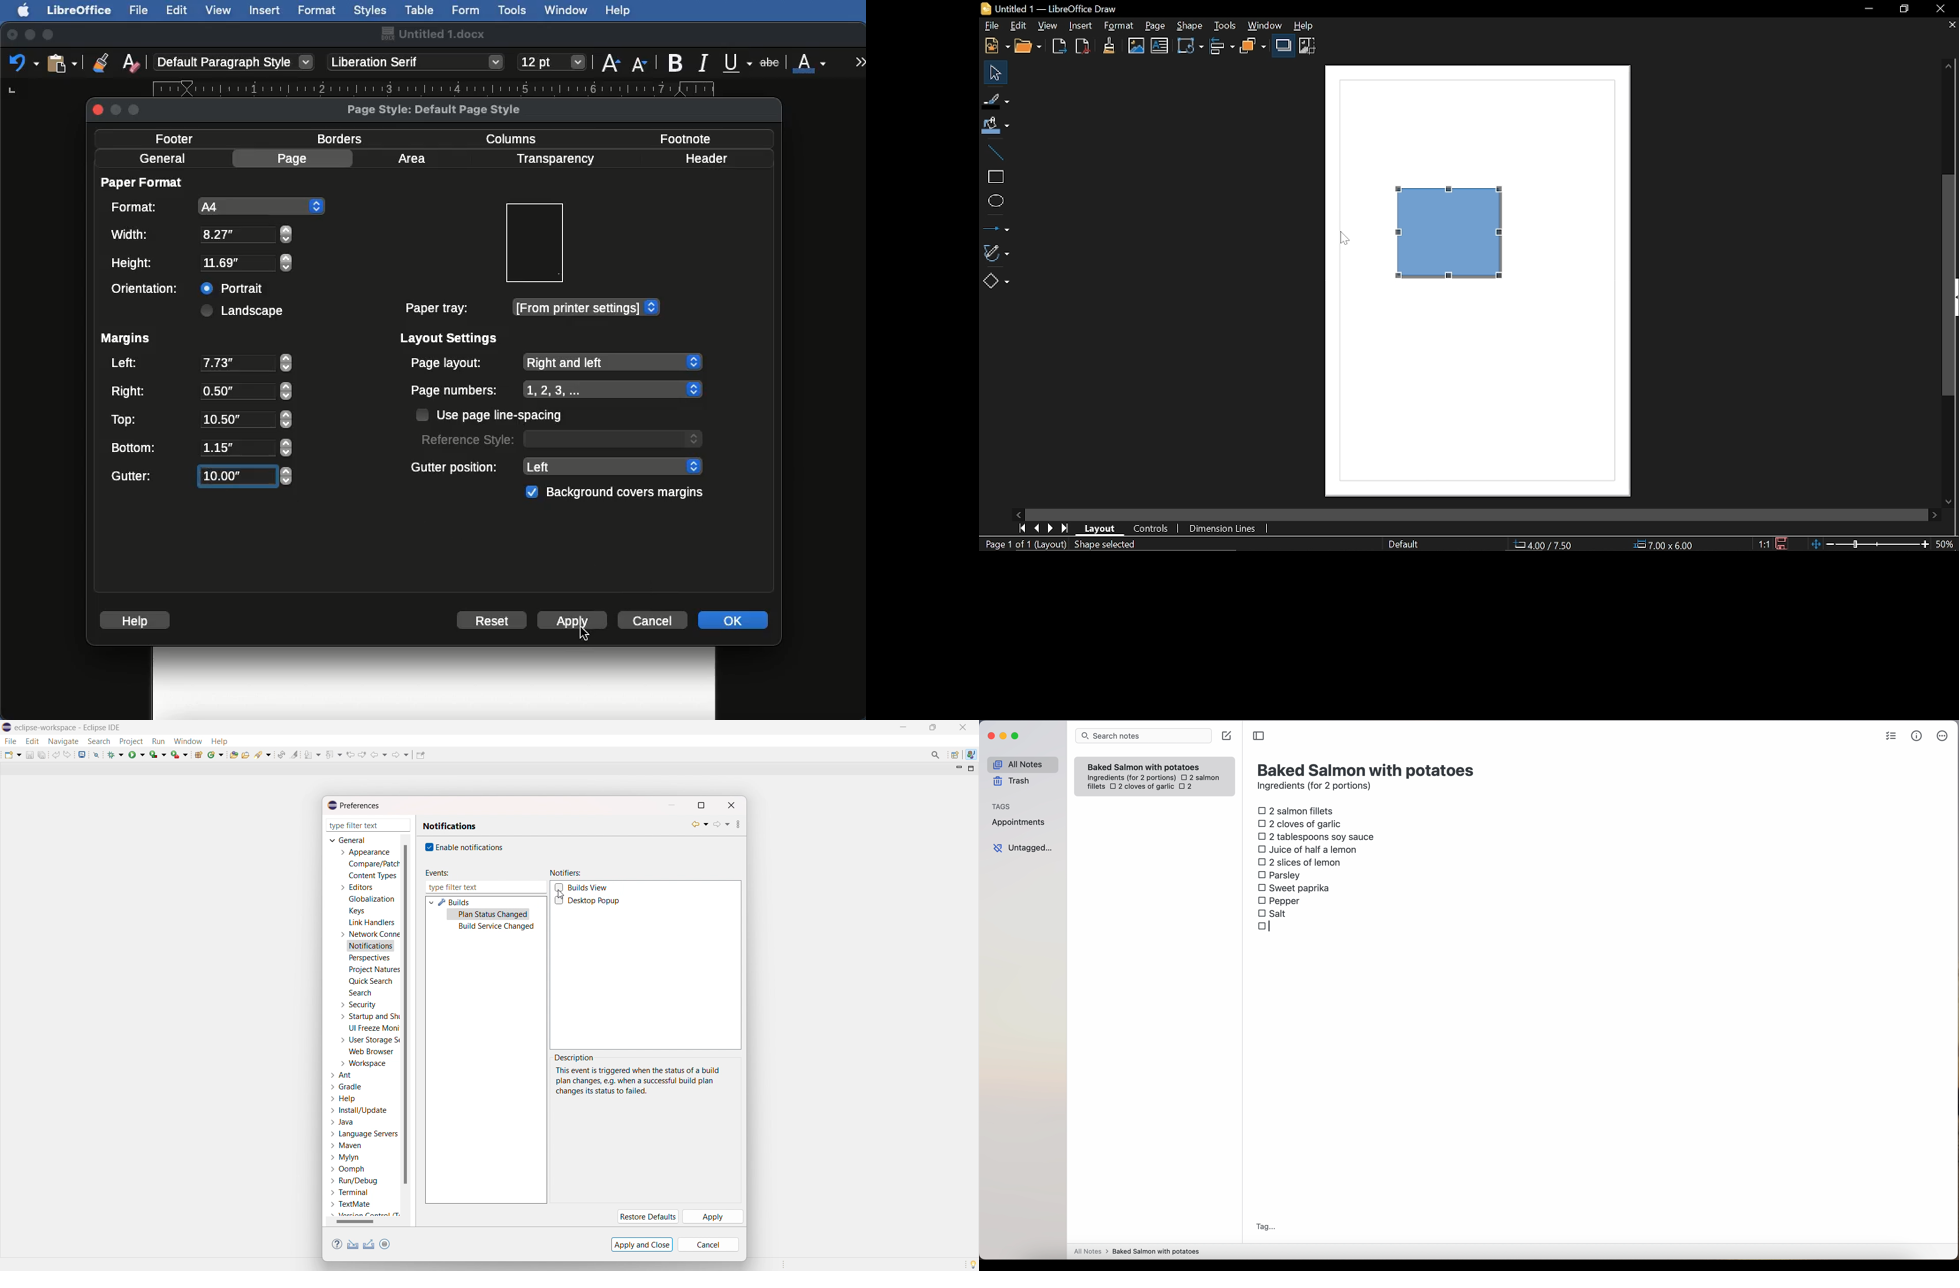 This screenshot has height=1288, width=1960. What do you see at coordinates (351, 754) in the screenshot?
I see `view previous location` at bounding box center [351, 754].